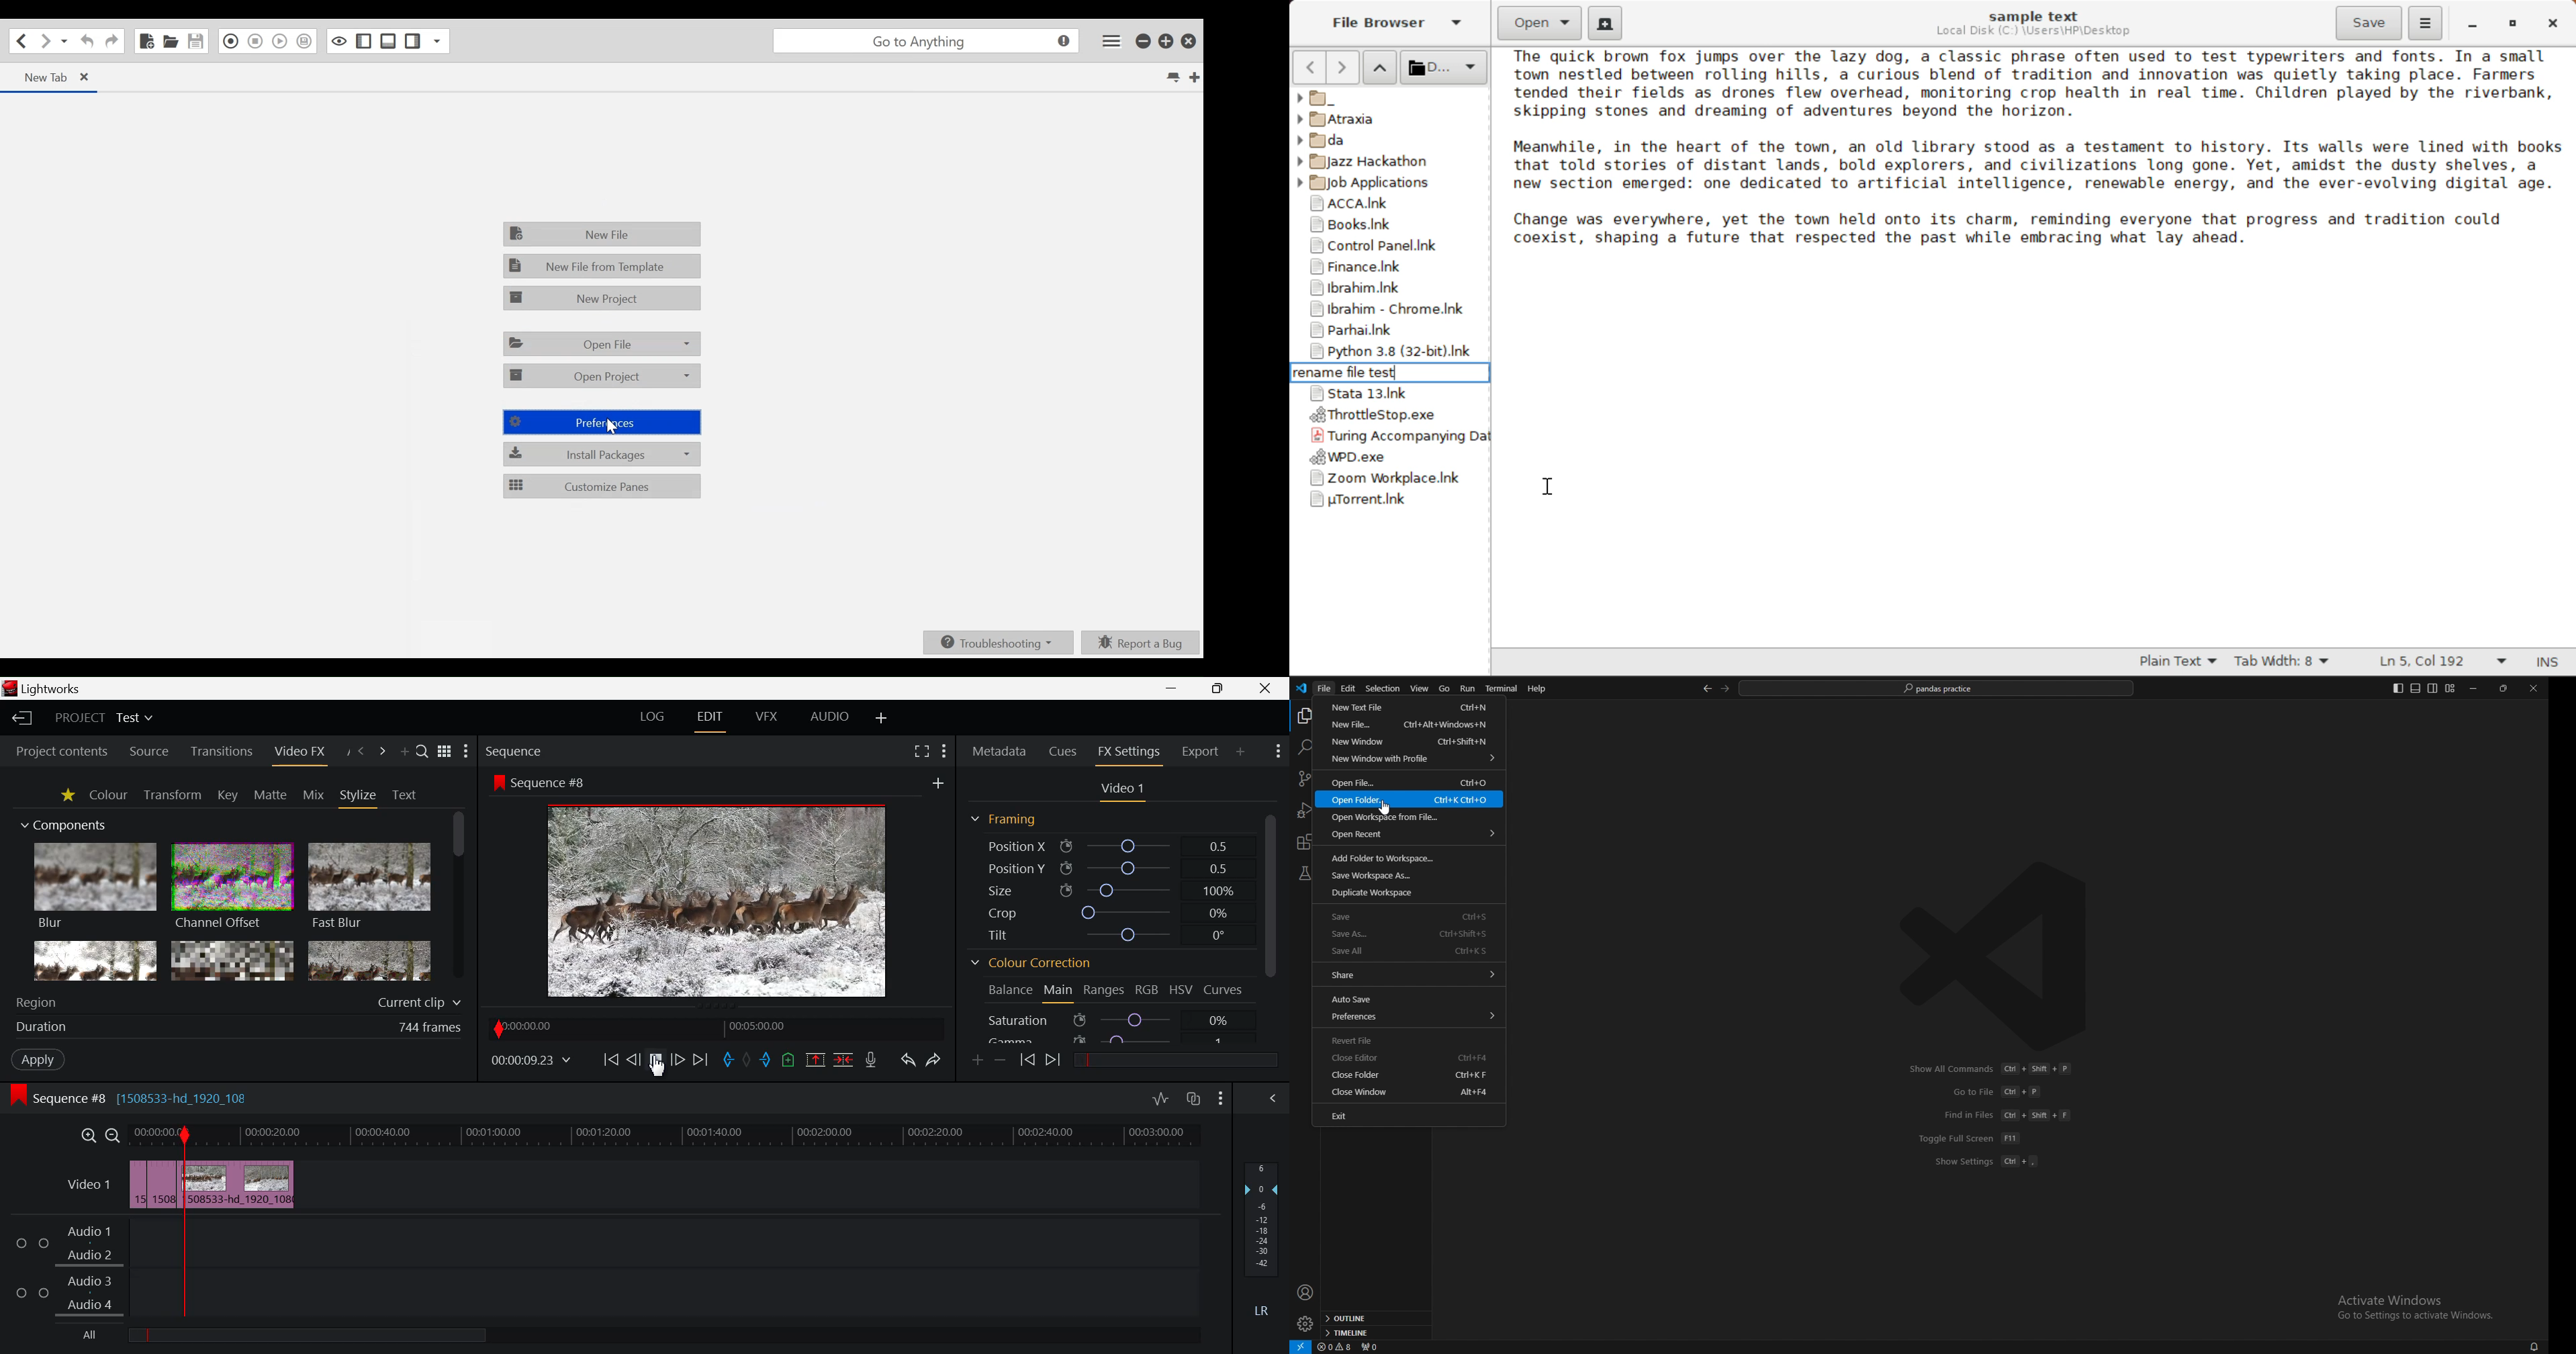 Image resolution: width=2576 pixels, height=1372 pixels. Describe the element at coordinates (1407, 742) in the screenshot. I see `new window` at that location.